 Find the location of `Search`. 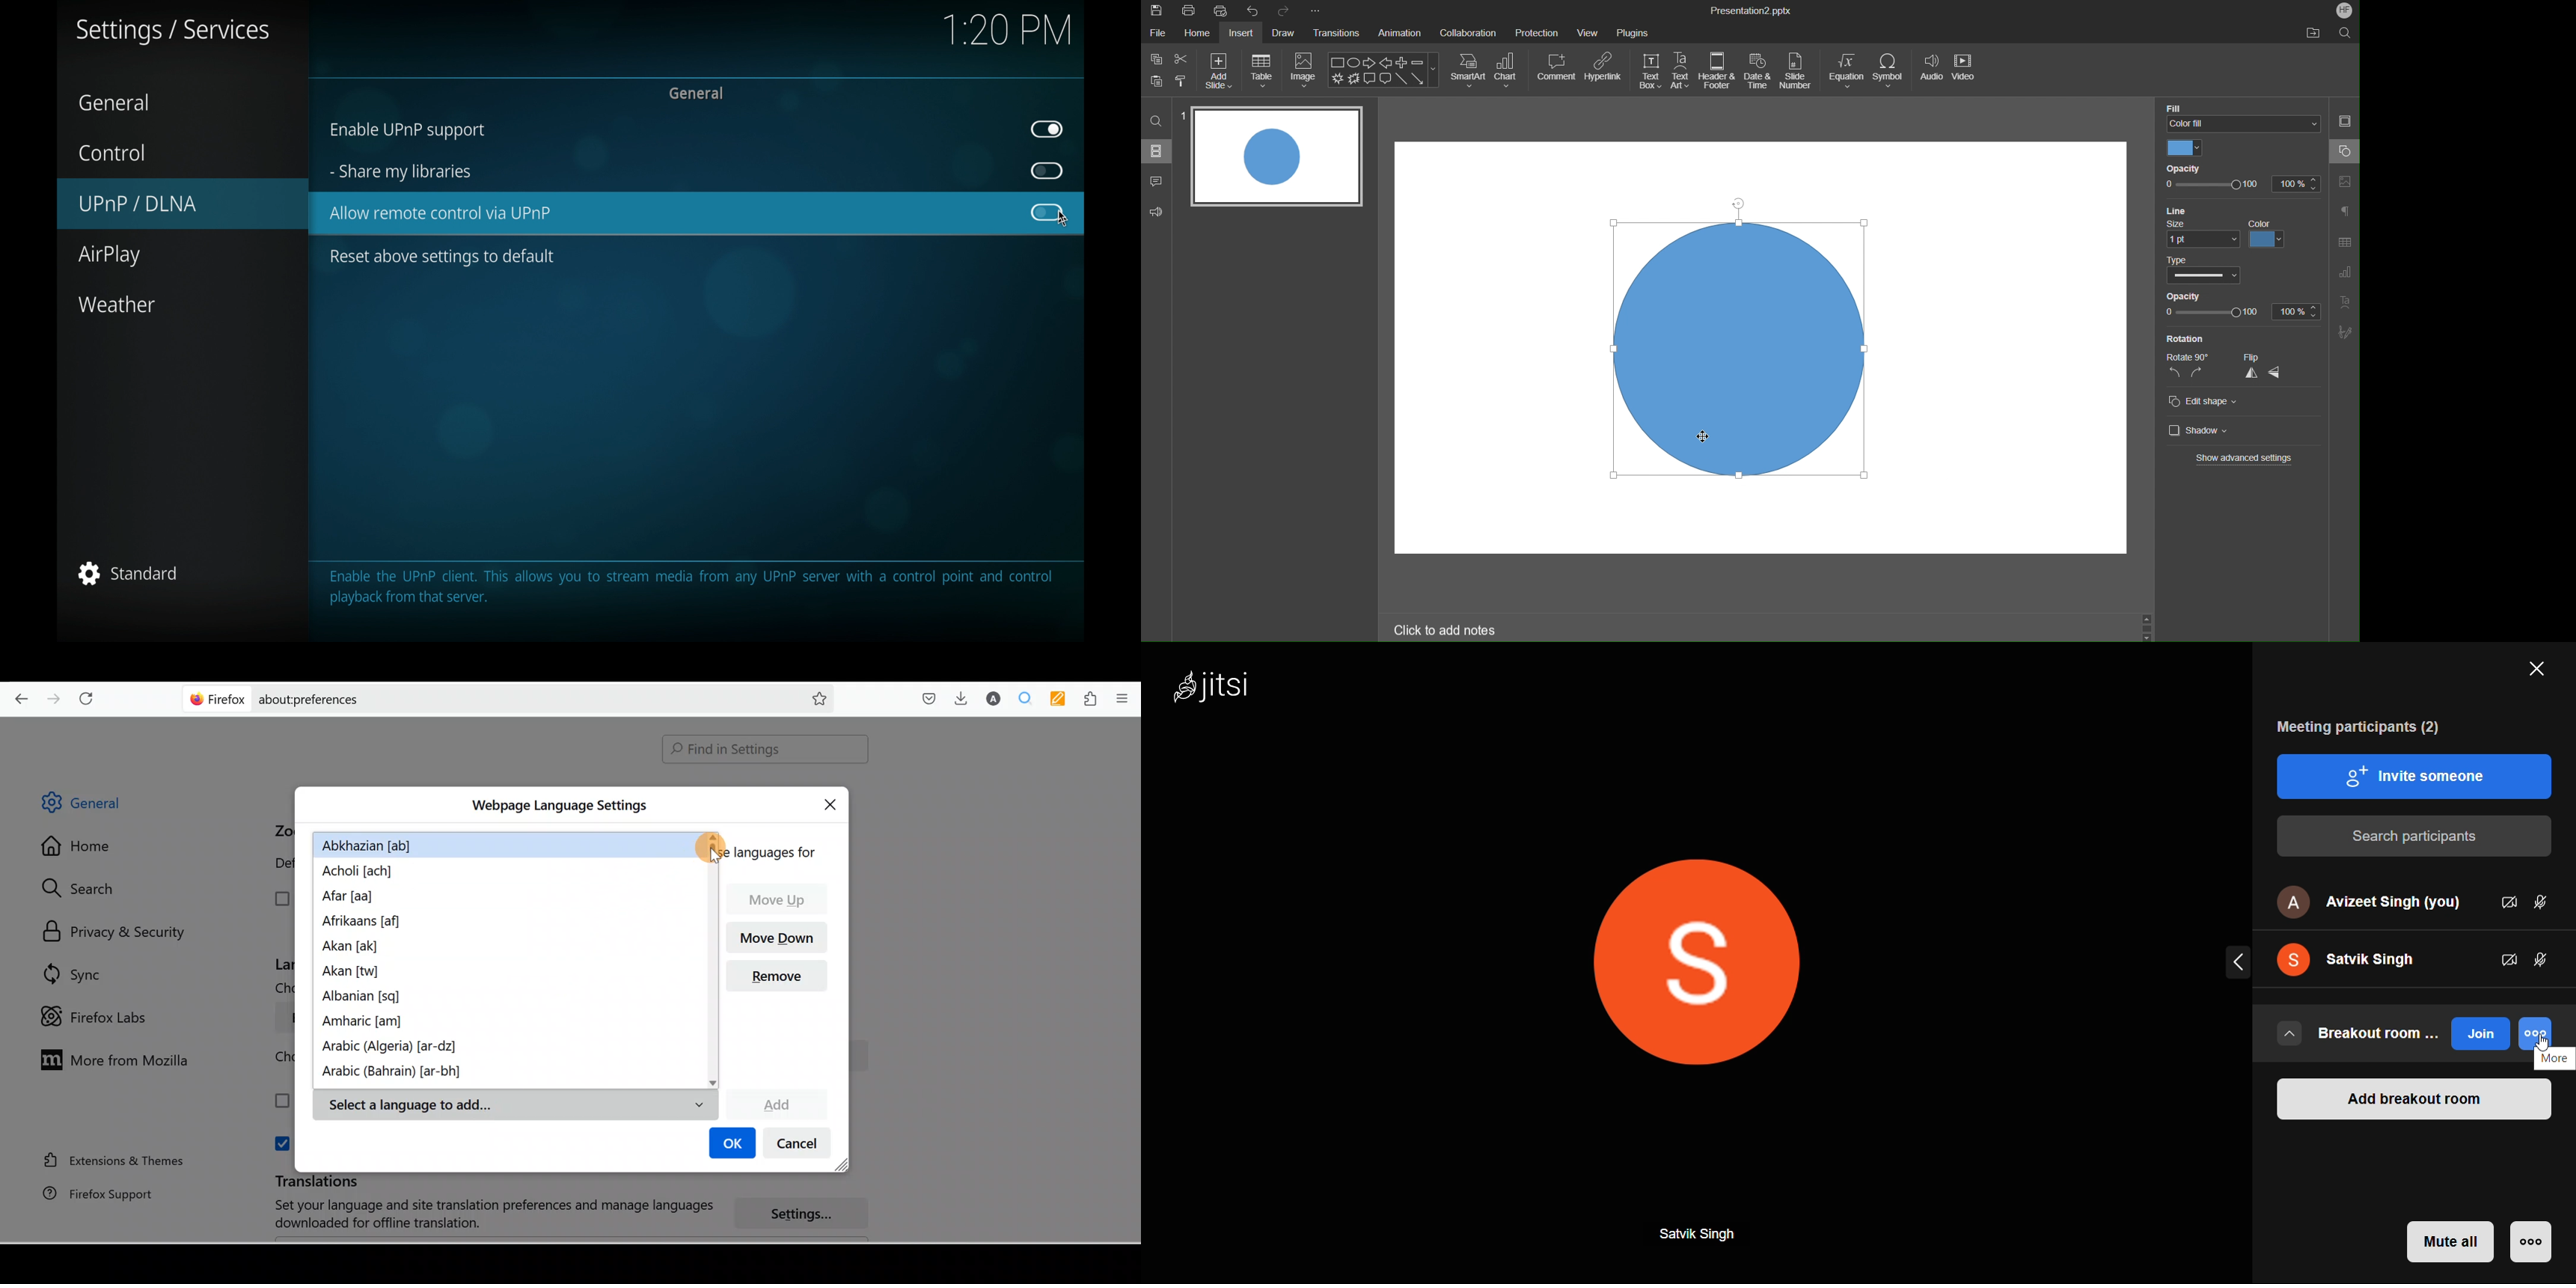

Search is located at coordinates (1156, 120).